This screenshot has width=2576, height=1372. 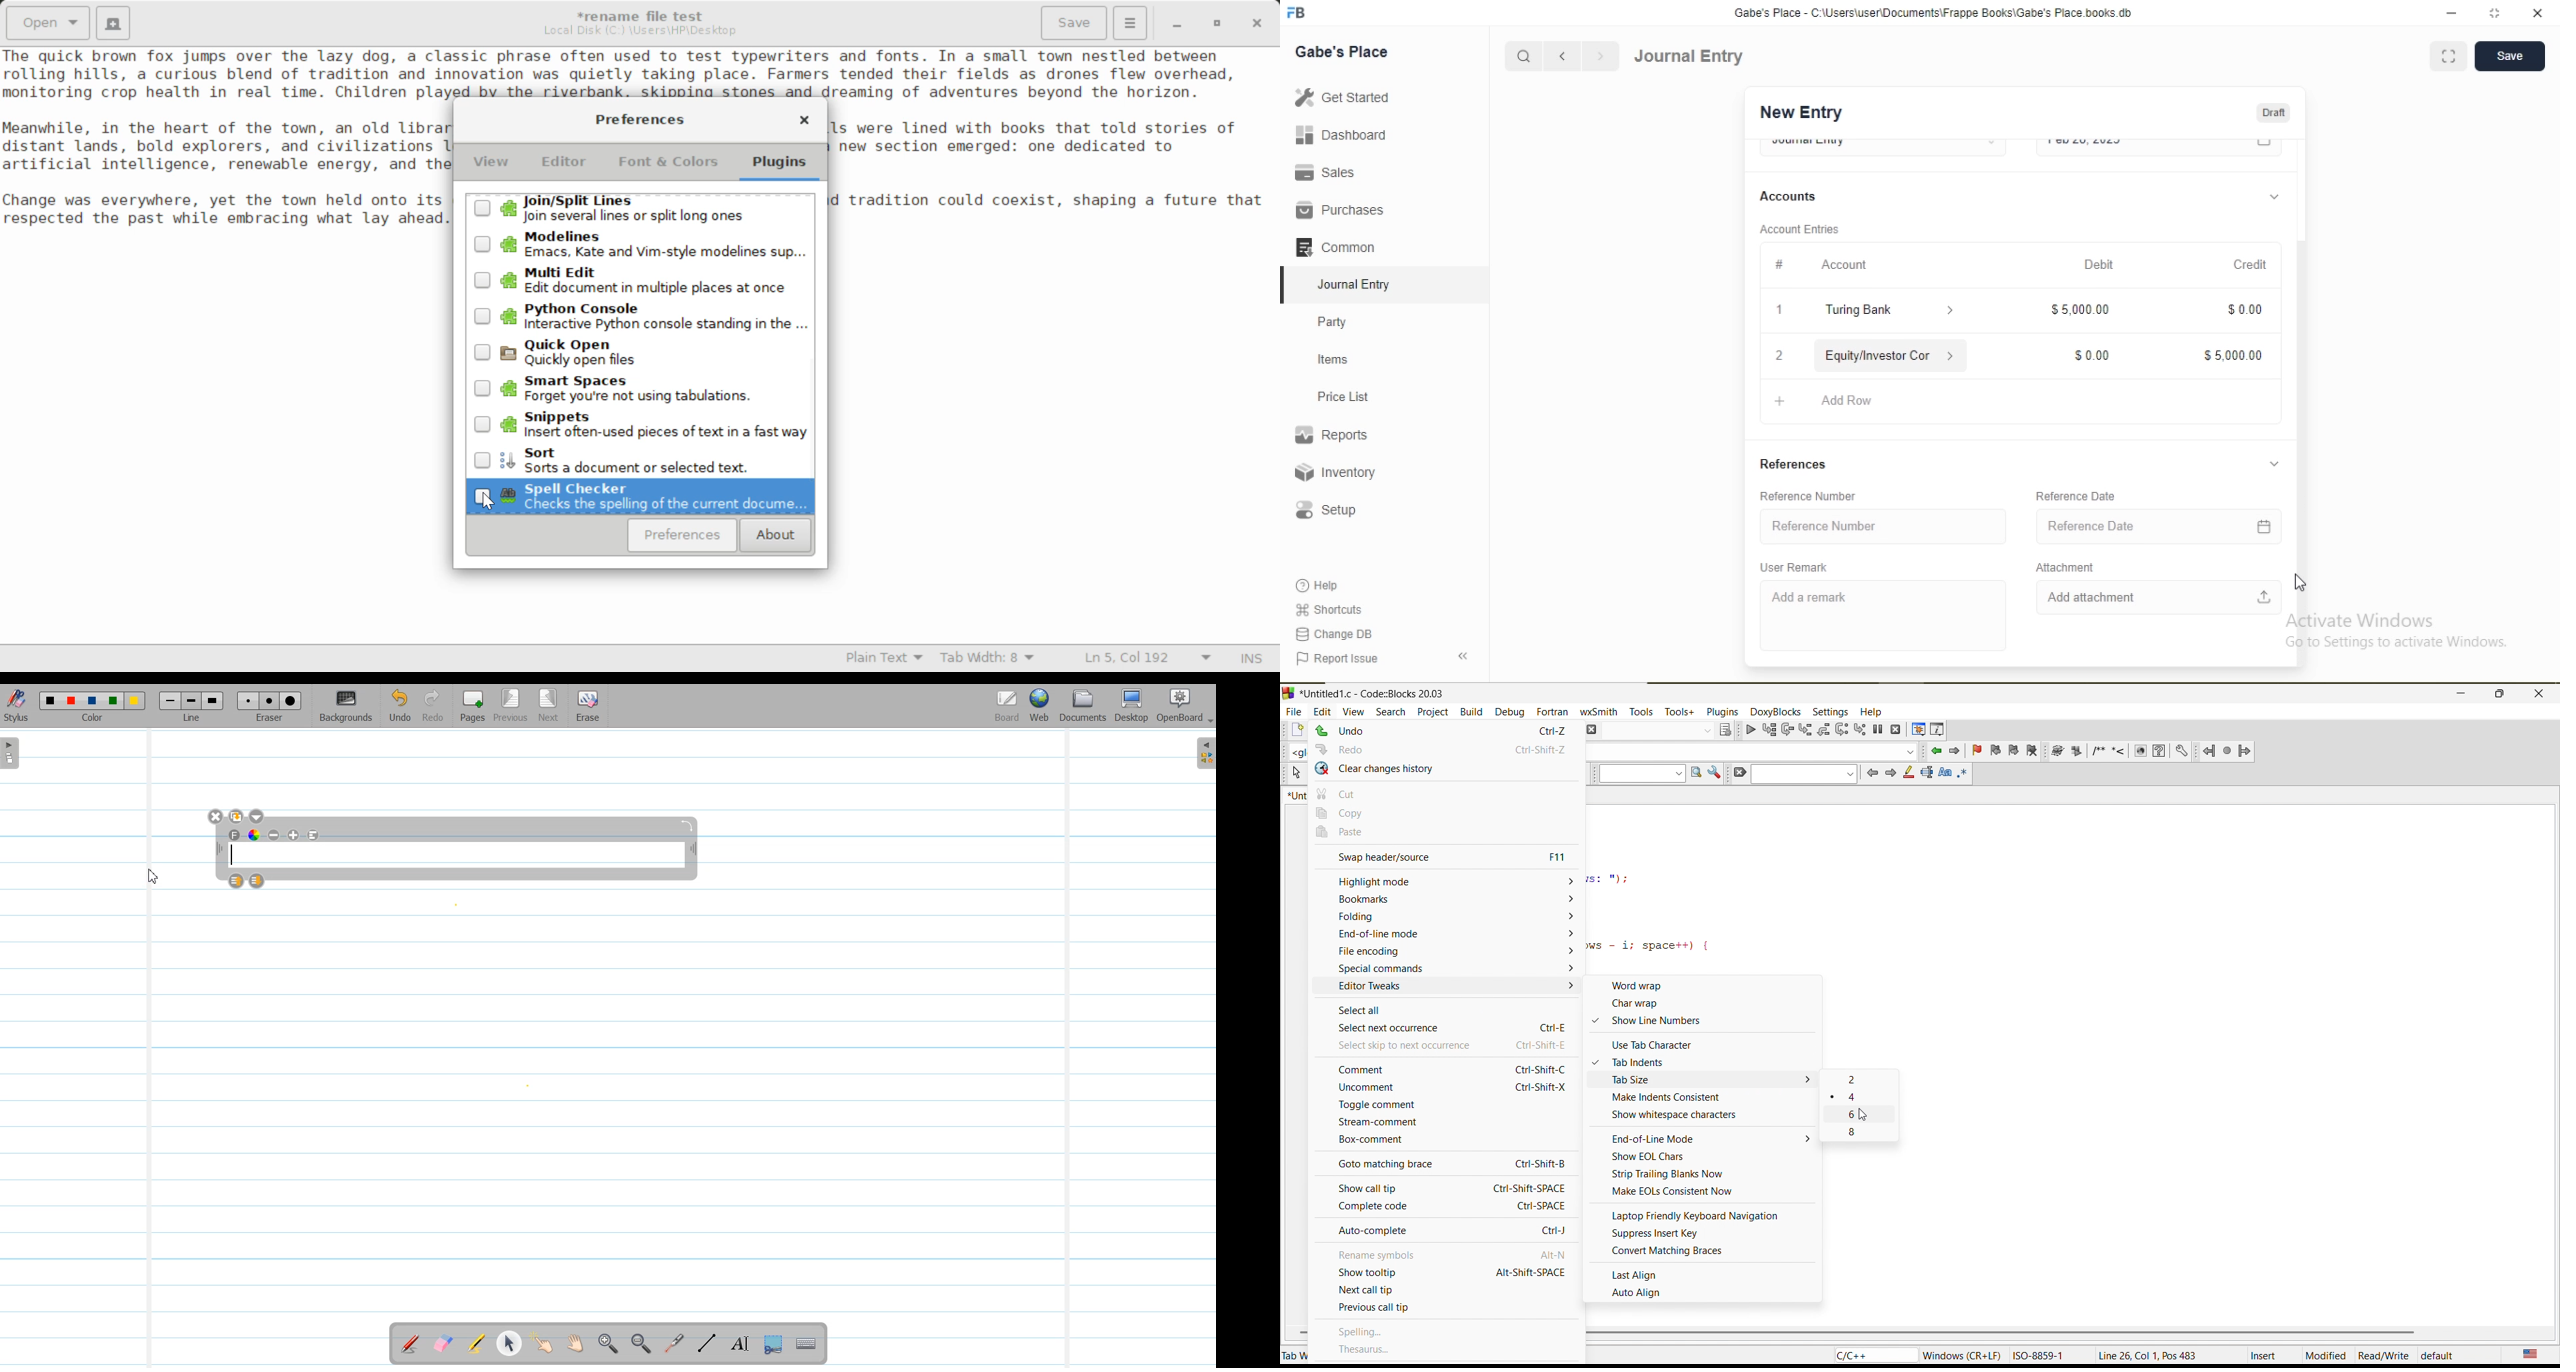 What do you see at coordinates (640, 73) in the screenshot?
I see `Sample text about a charming town` at bounding box center [640, 73].